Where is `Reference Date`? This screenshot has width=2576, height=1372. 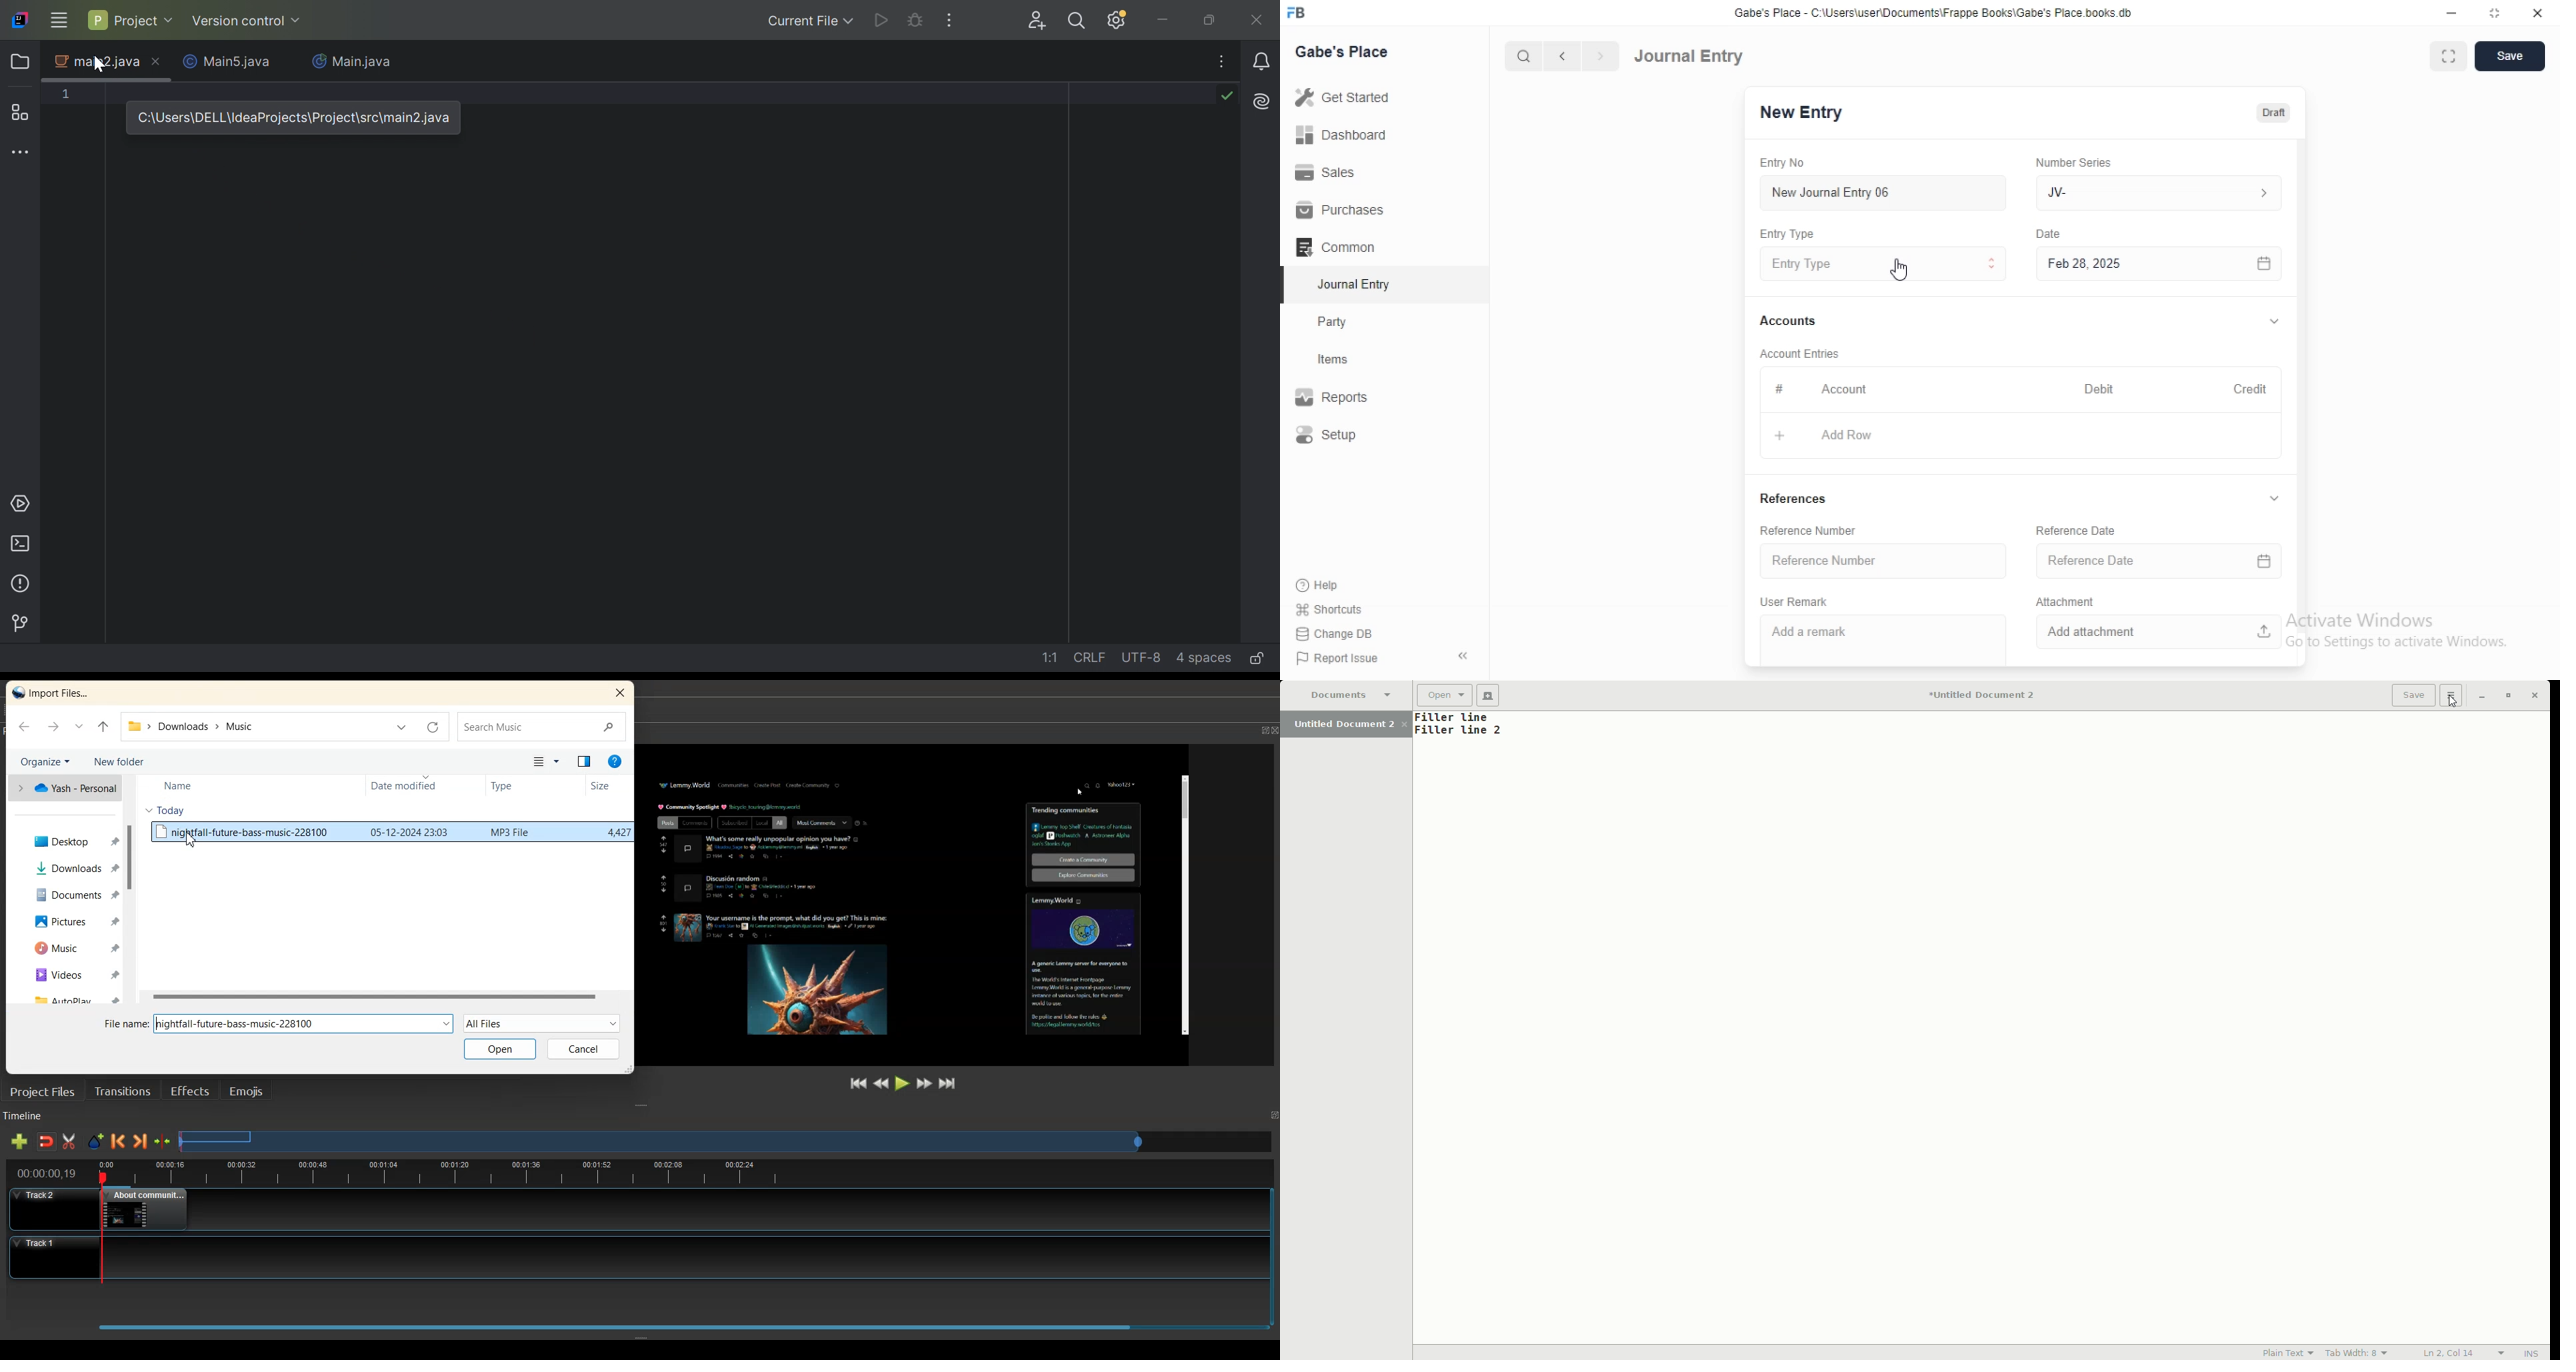 Reference Date is located at coordinates (2089, 530).